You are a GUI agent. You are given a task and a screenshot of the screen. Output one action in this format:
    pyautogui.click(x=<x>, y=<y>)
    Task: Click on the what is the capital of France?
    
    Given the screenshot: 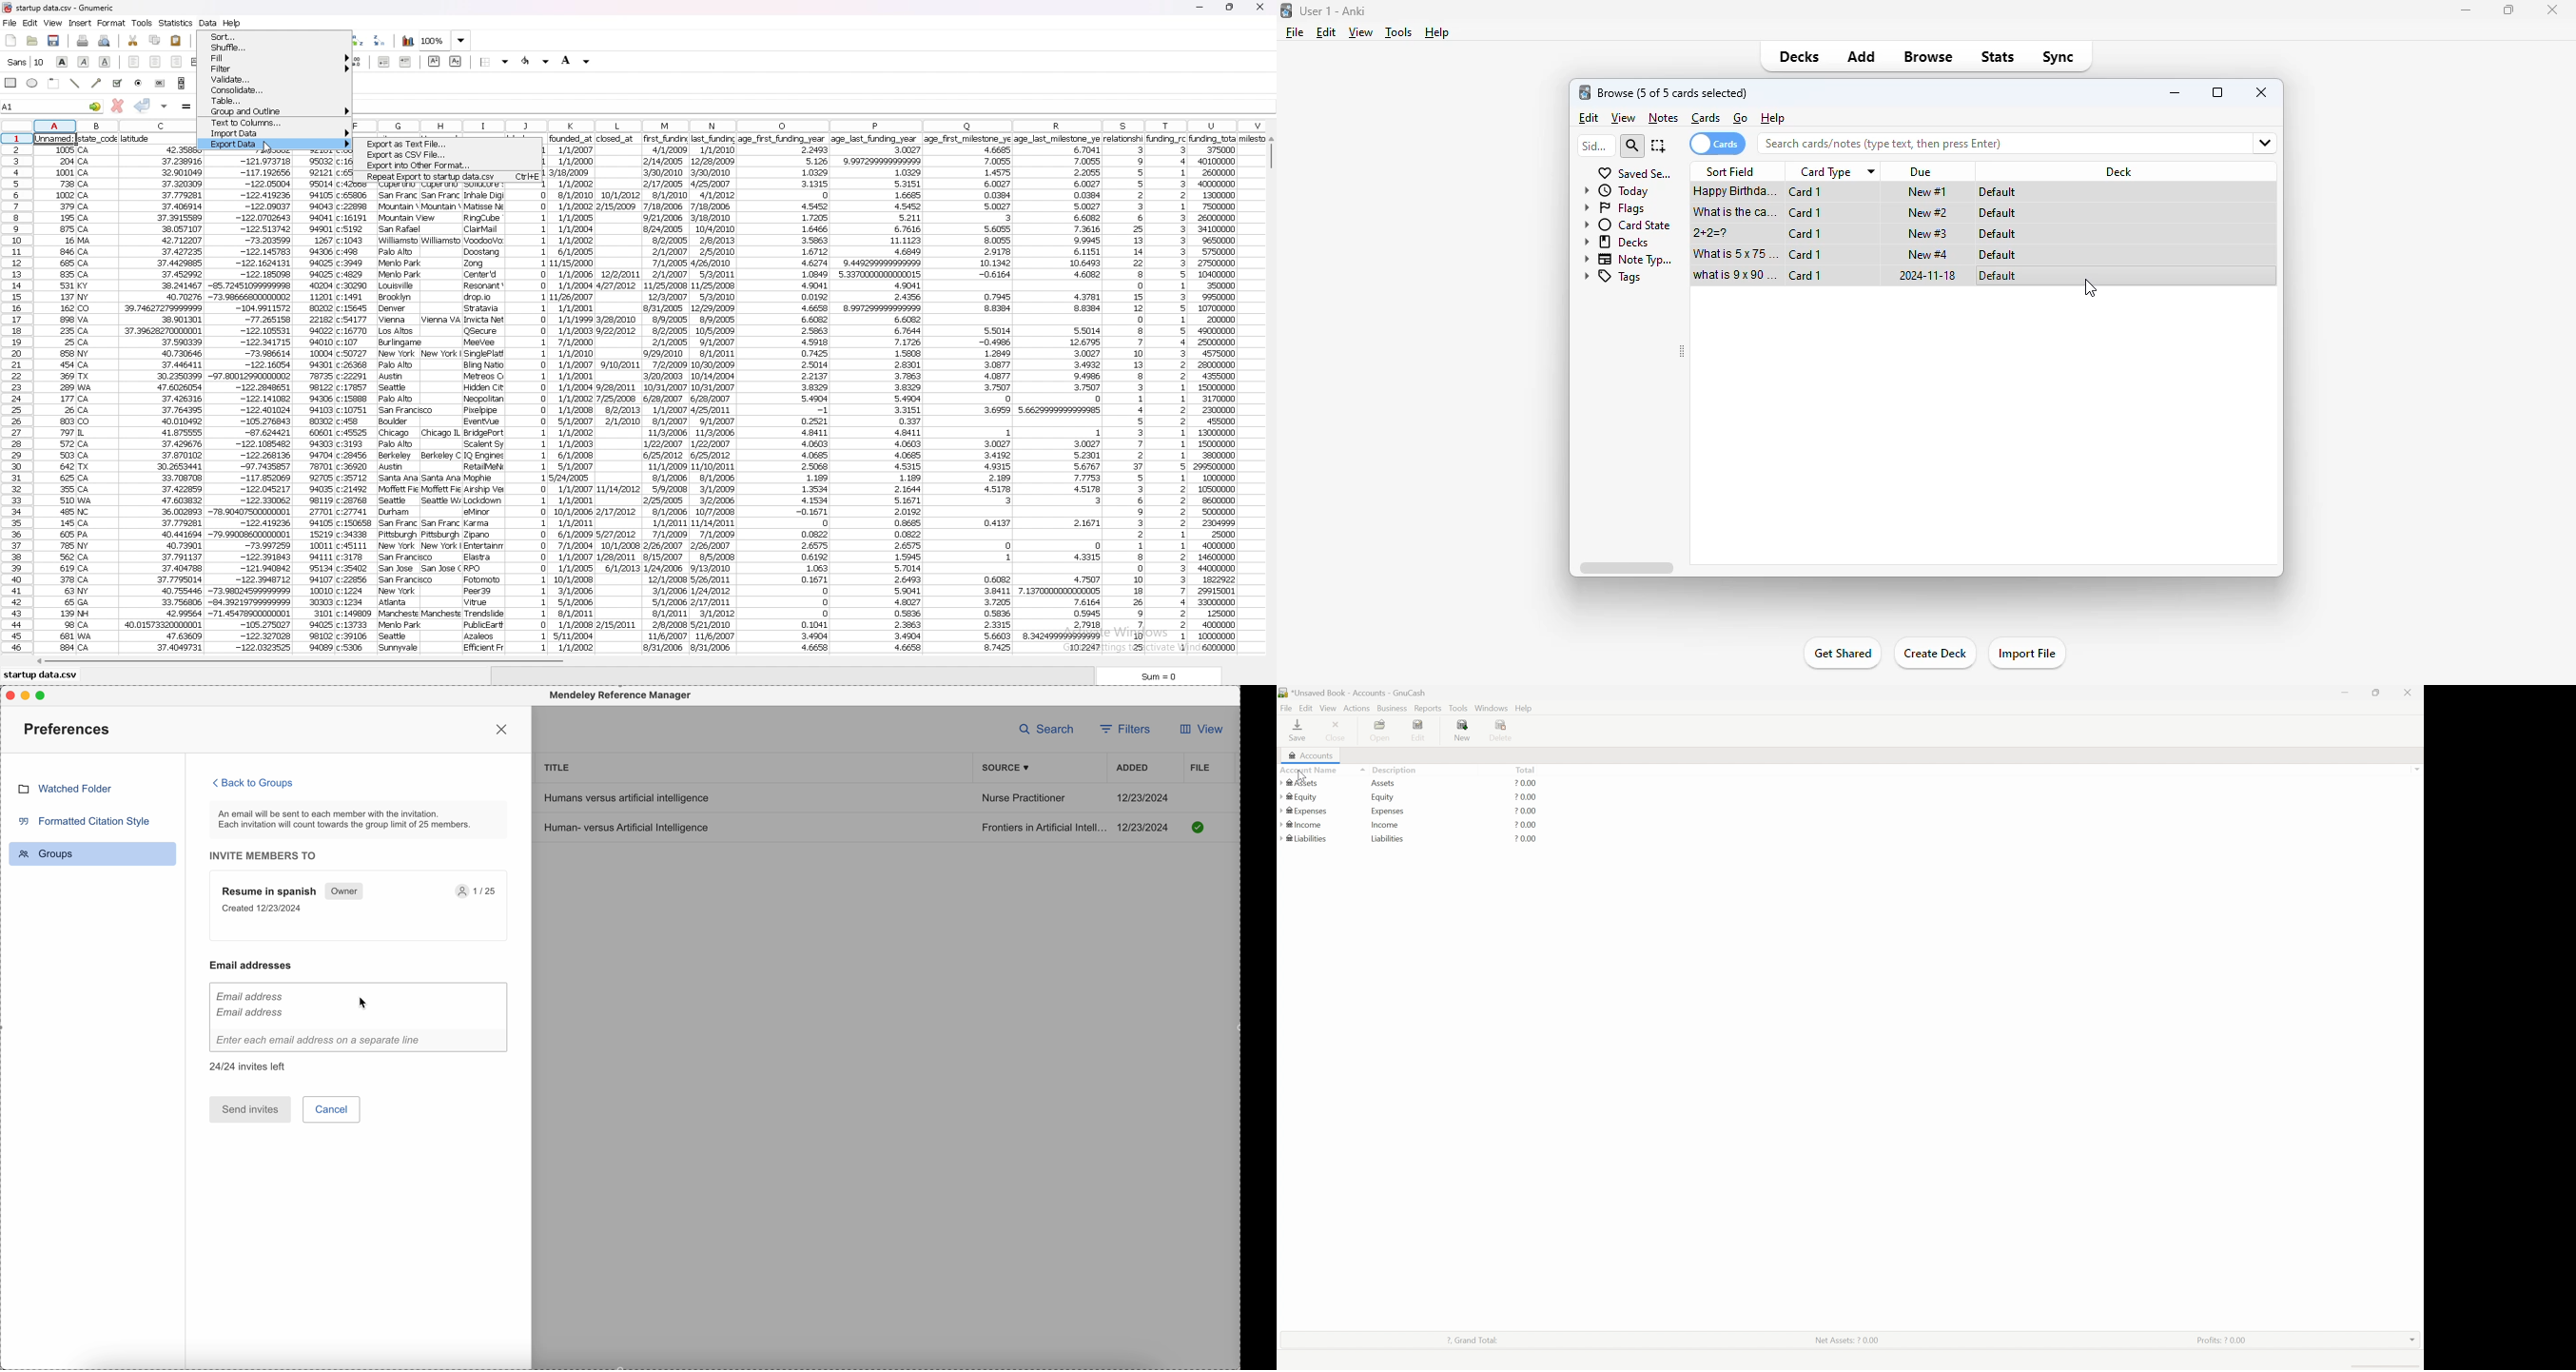 What is the action you would take?
    pyautogui.click(x=1734, y=212)
    